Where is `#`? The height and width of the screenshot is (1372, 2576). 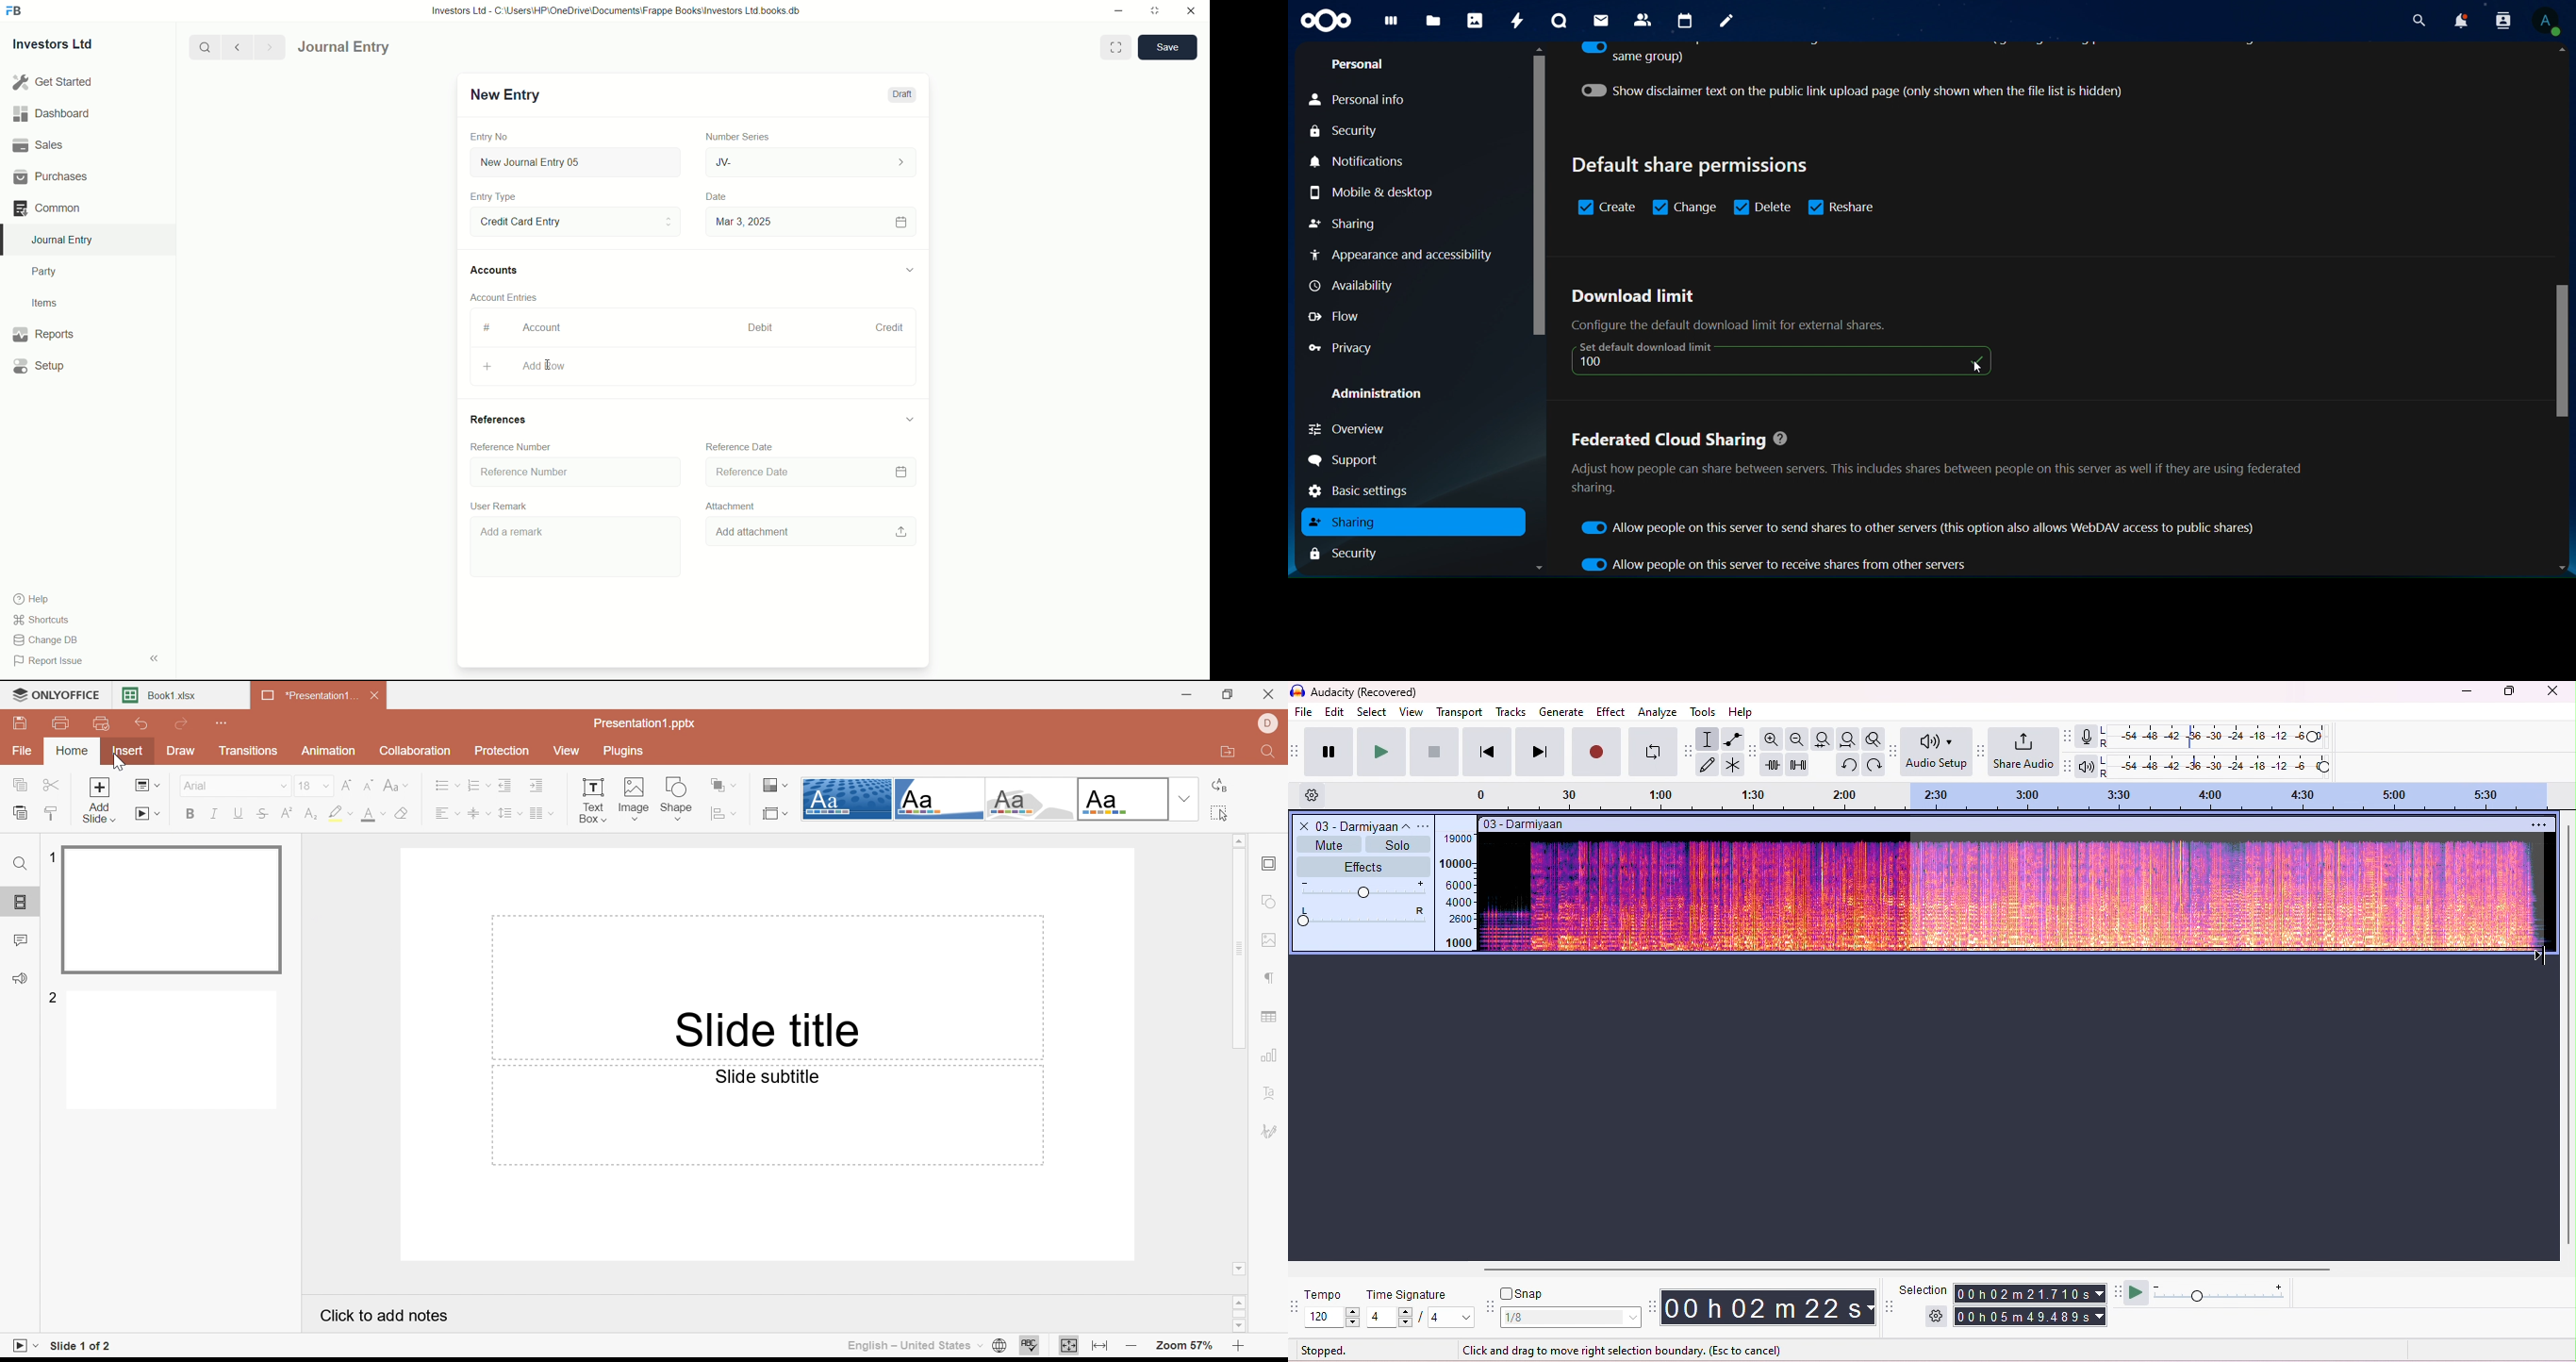
# is located at coordinates (488, 327).